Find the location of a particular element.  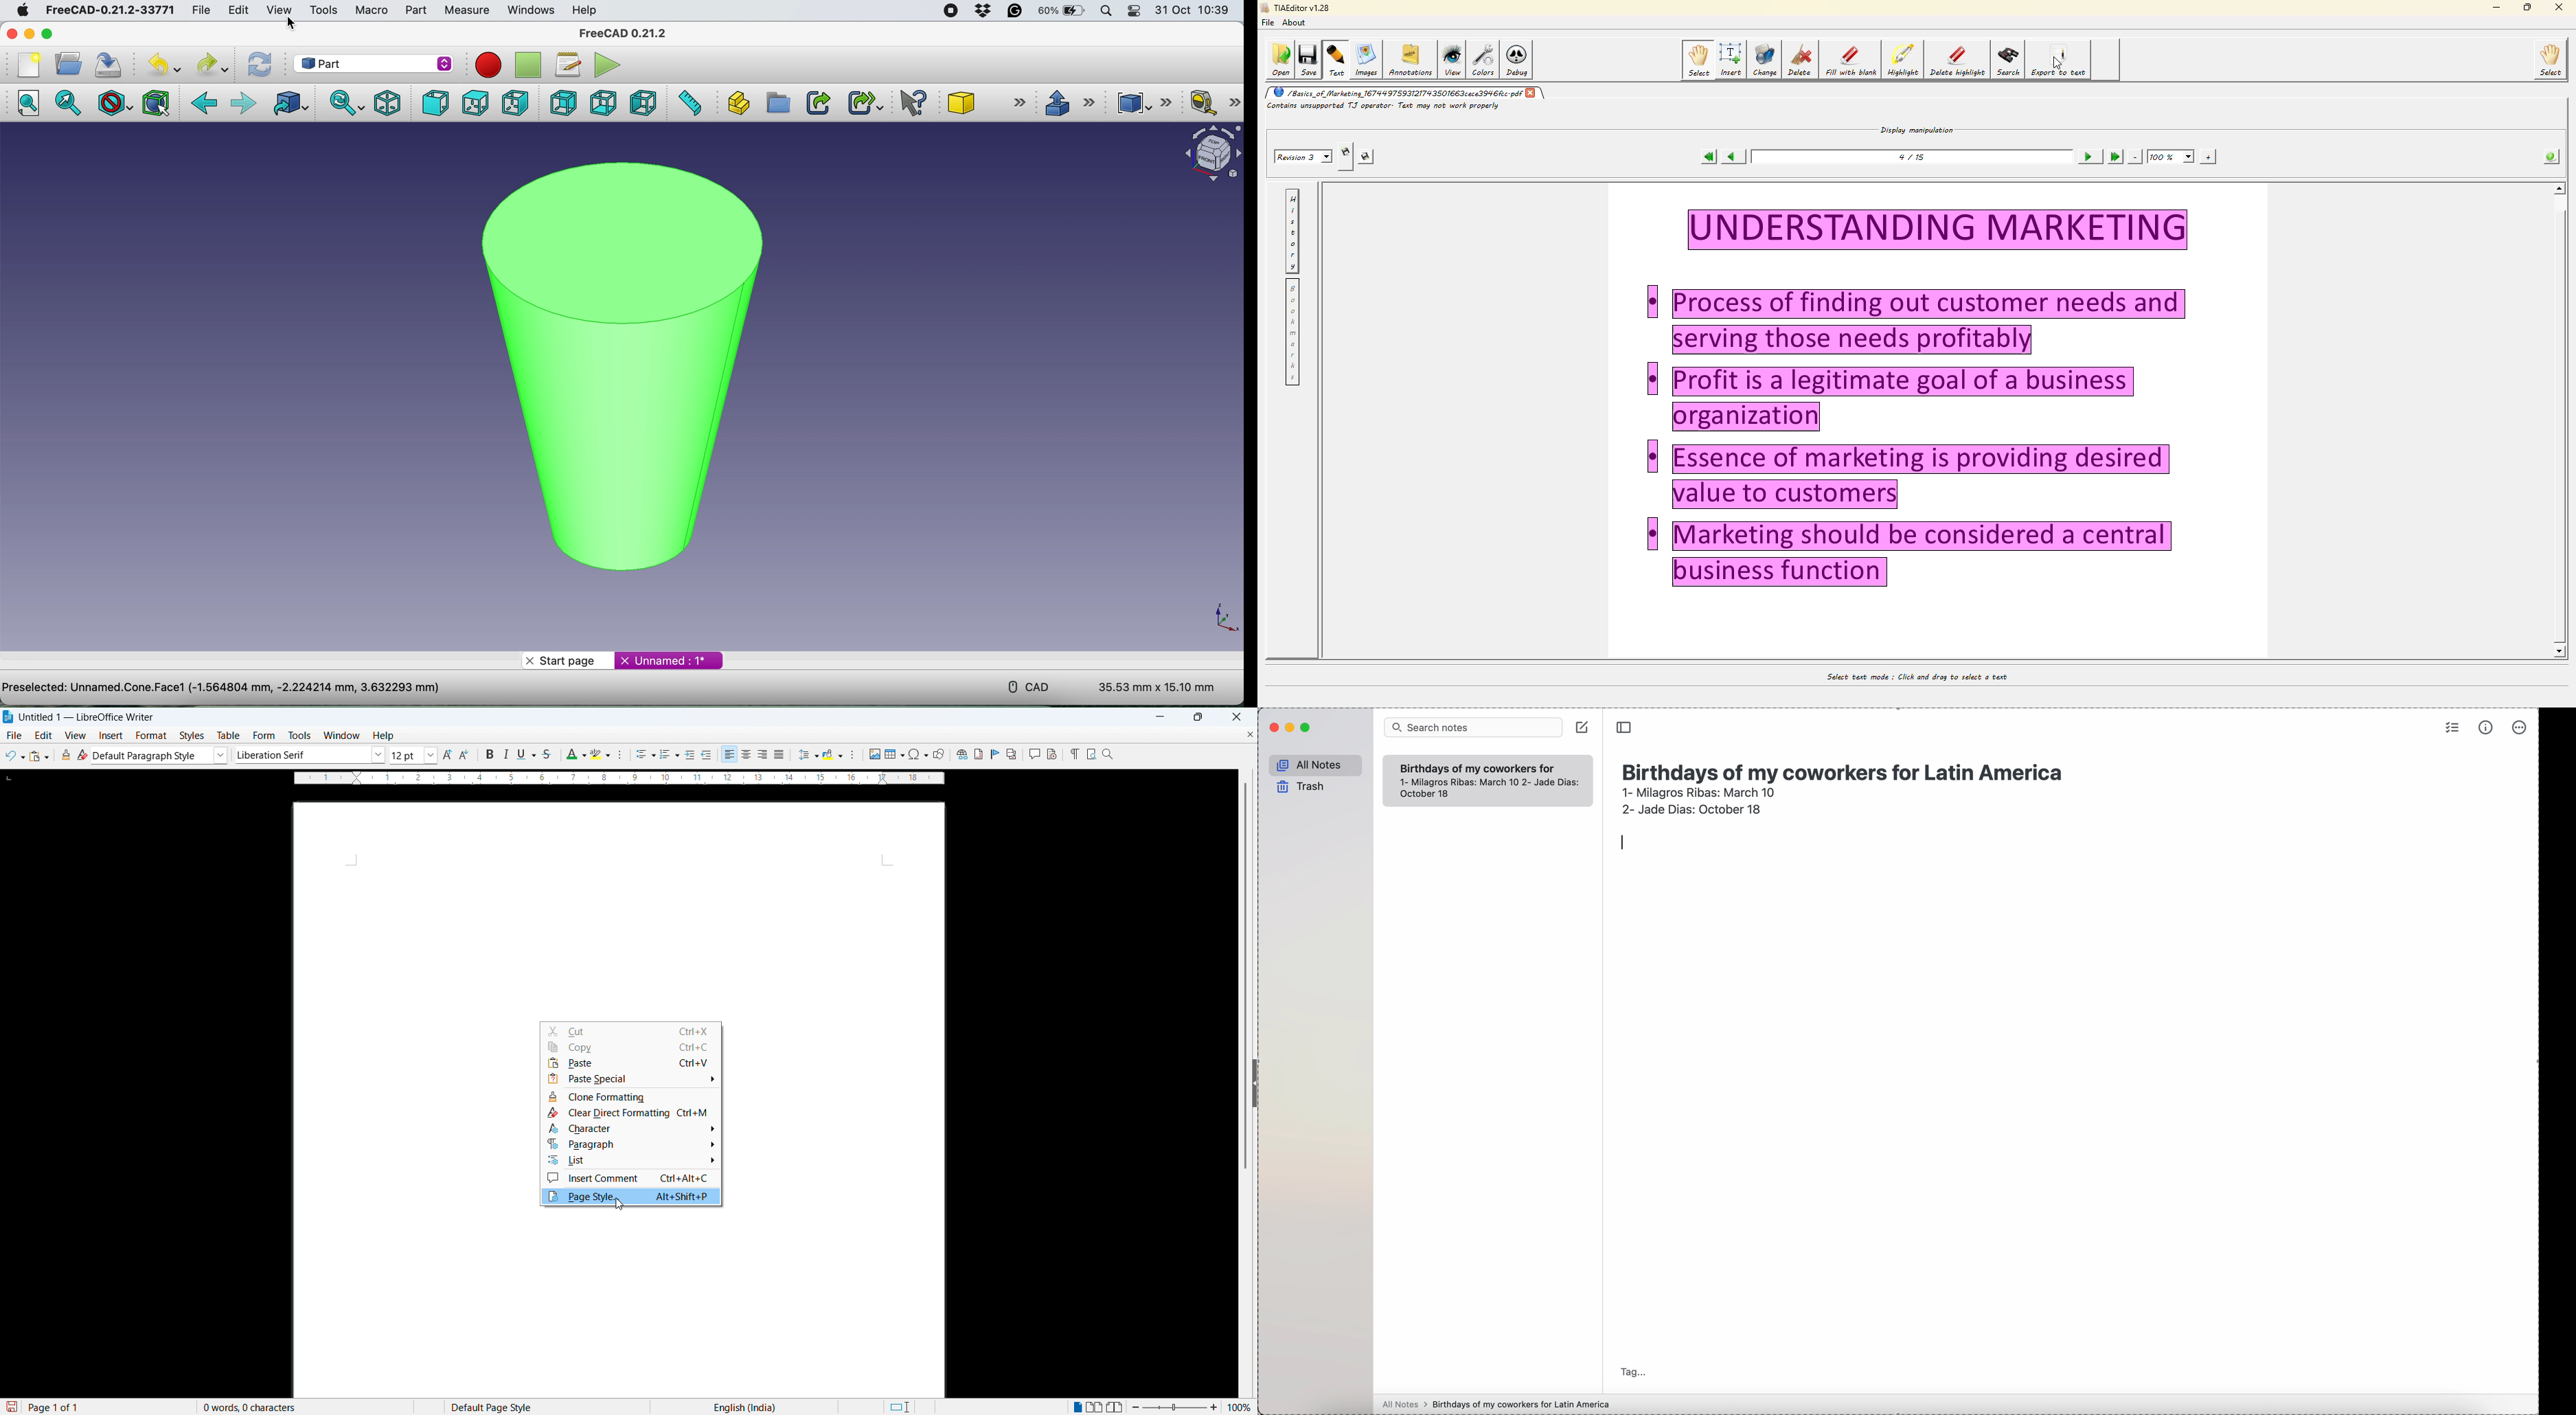

edit is located at coordinates (237, 10).